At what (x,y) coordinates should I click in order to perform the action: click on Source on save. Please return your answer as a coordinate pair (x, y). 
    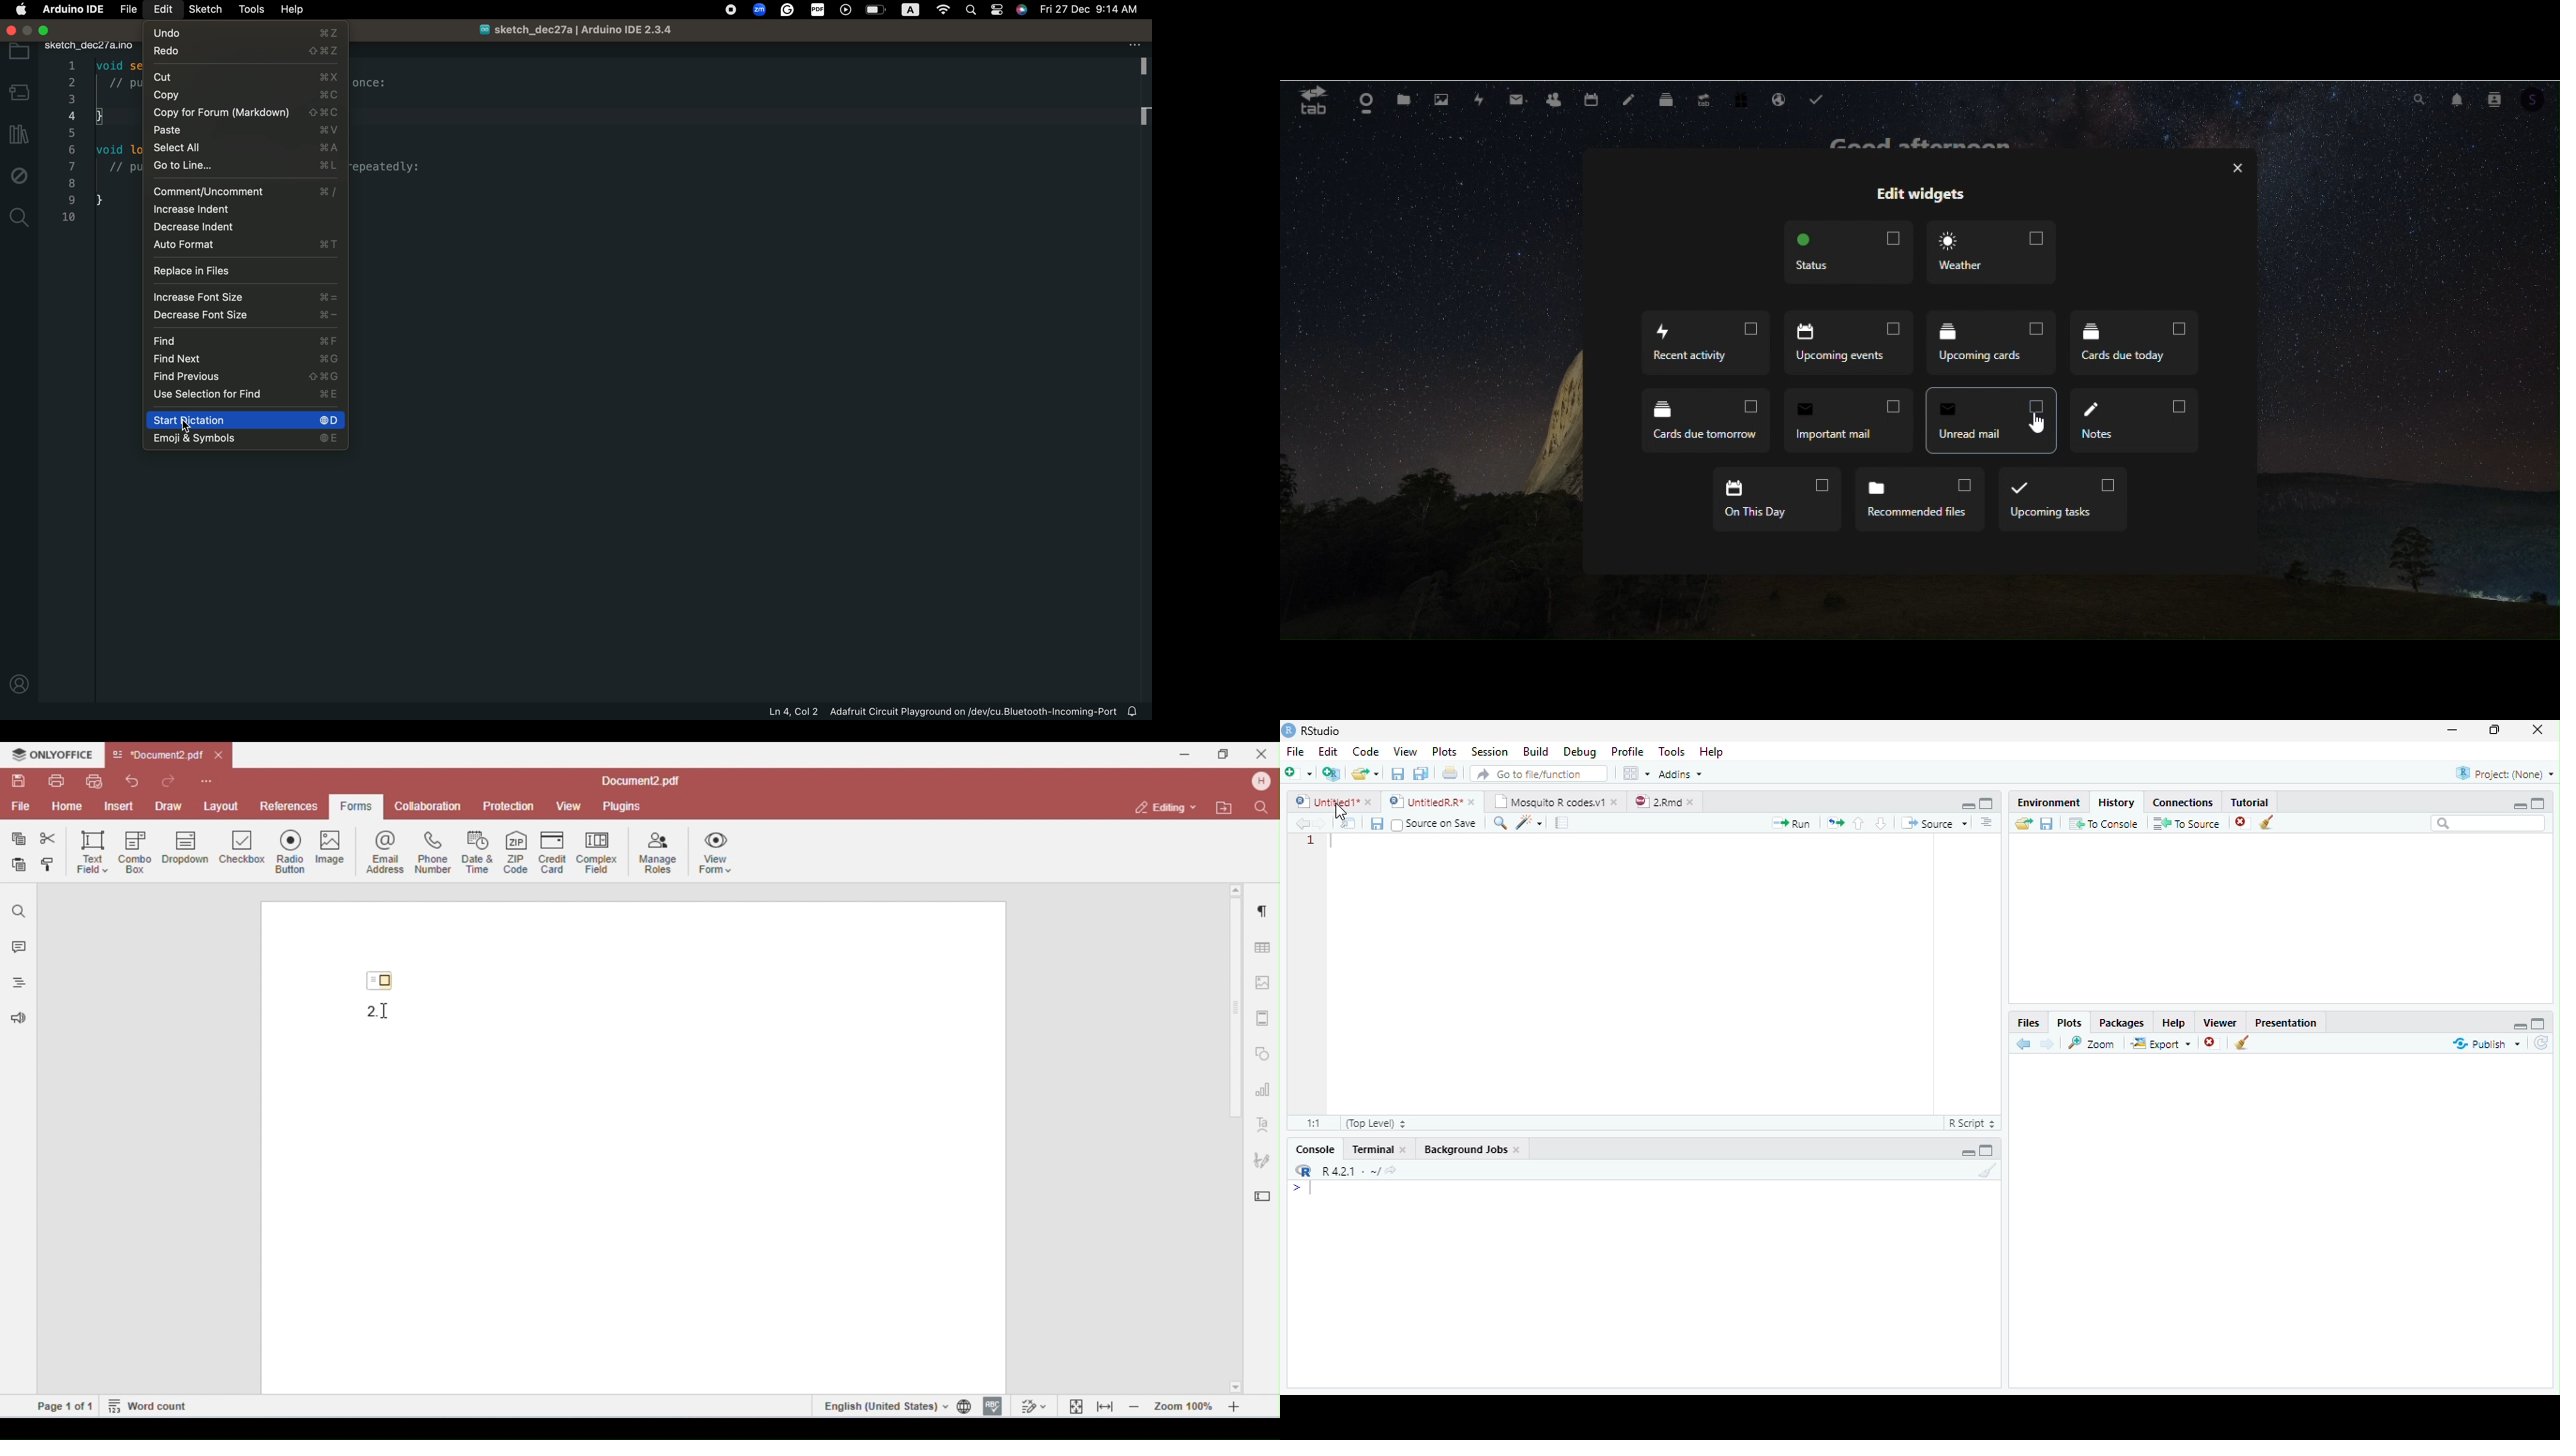
    Looking at the image, I should click on (1436, 824).